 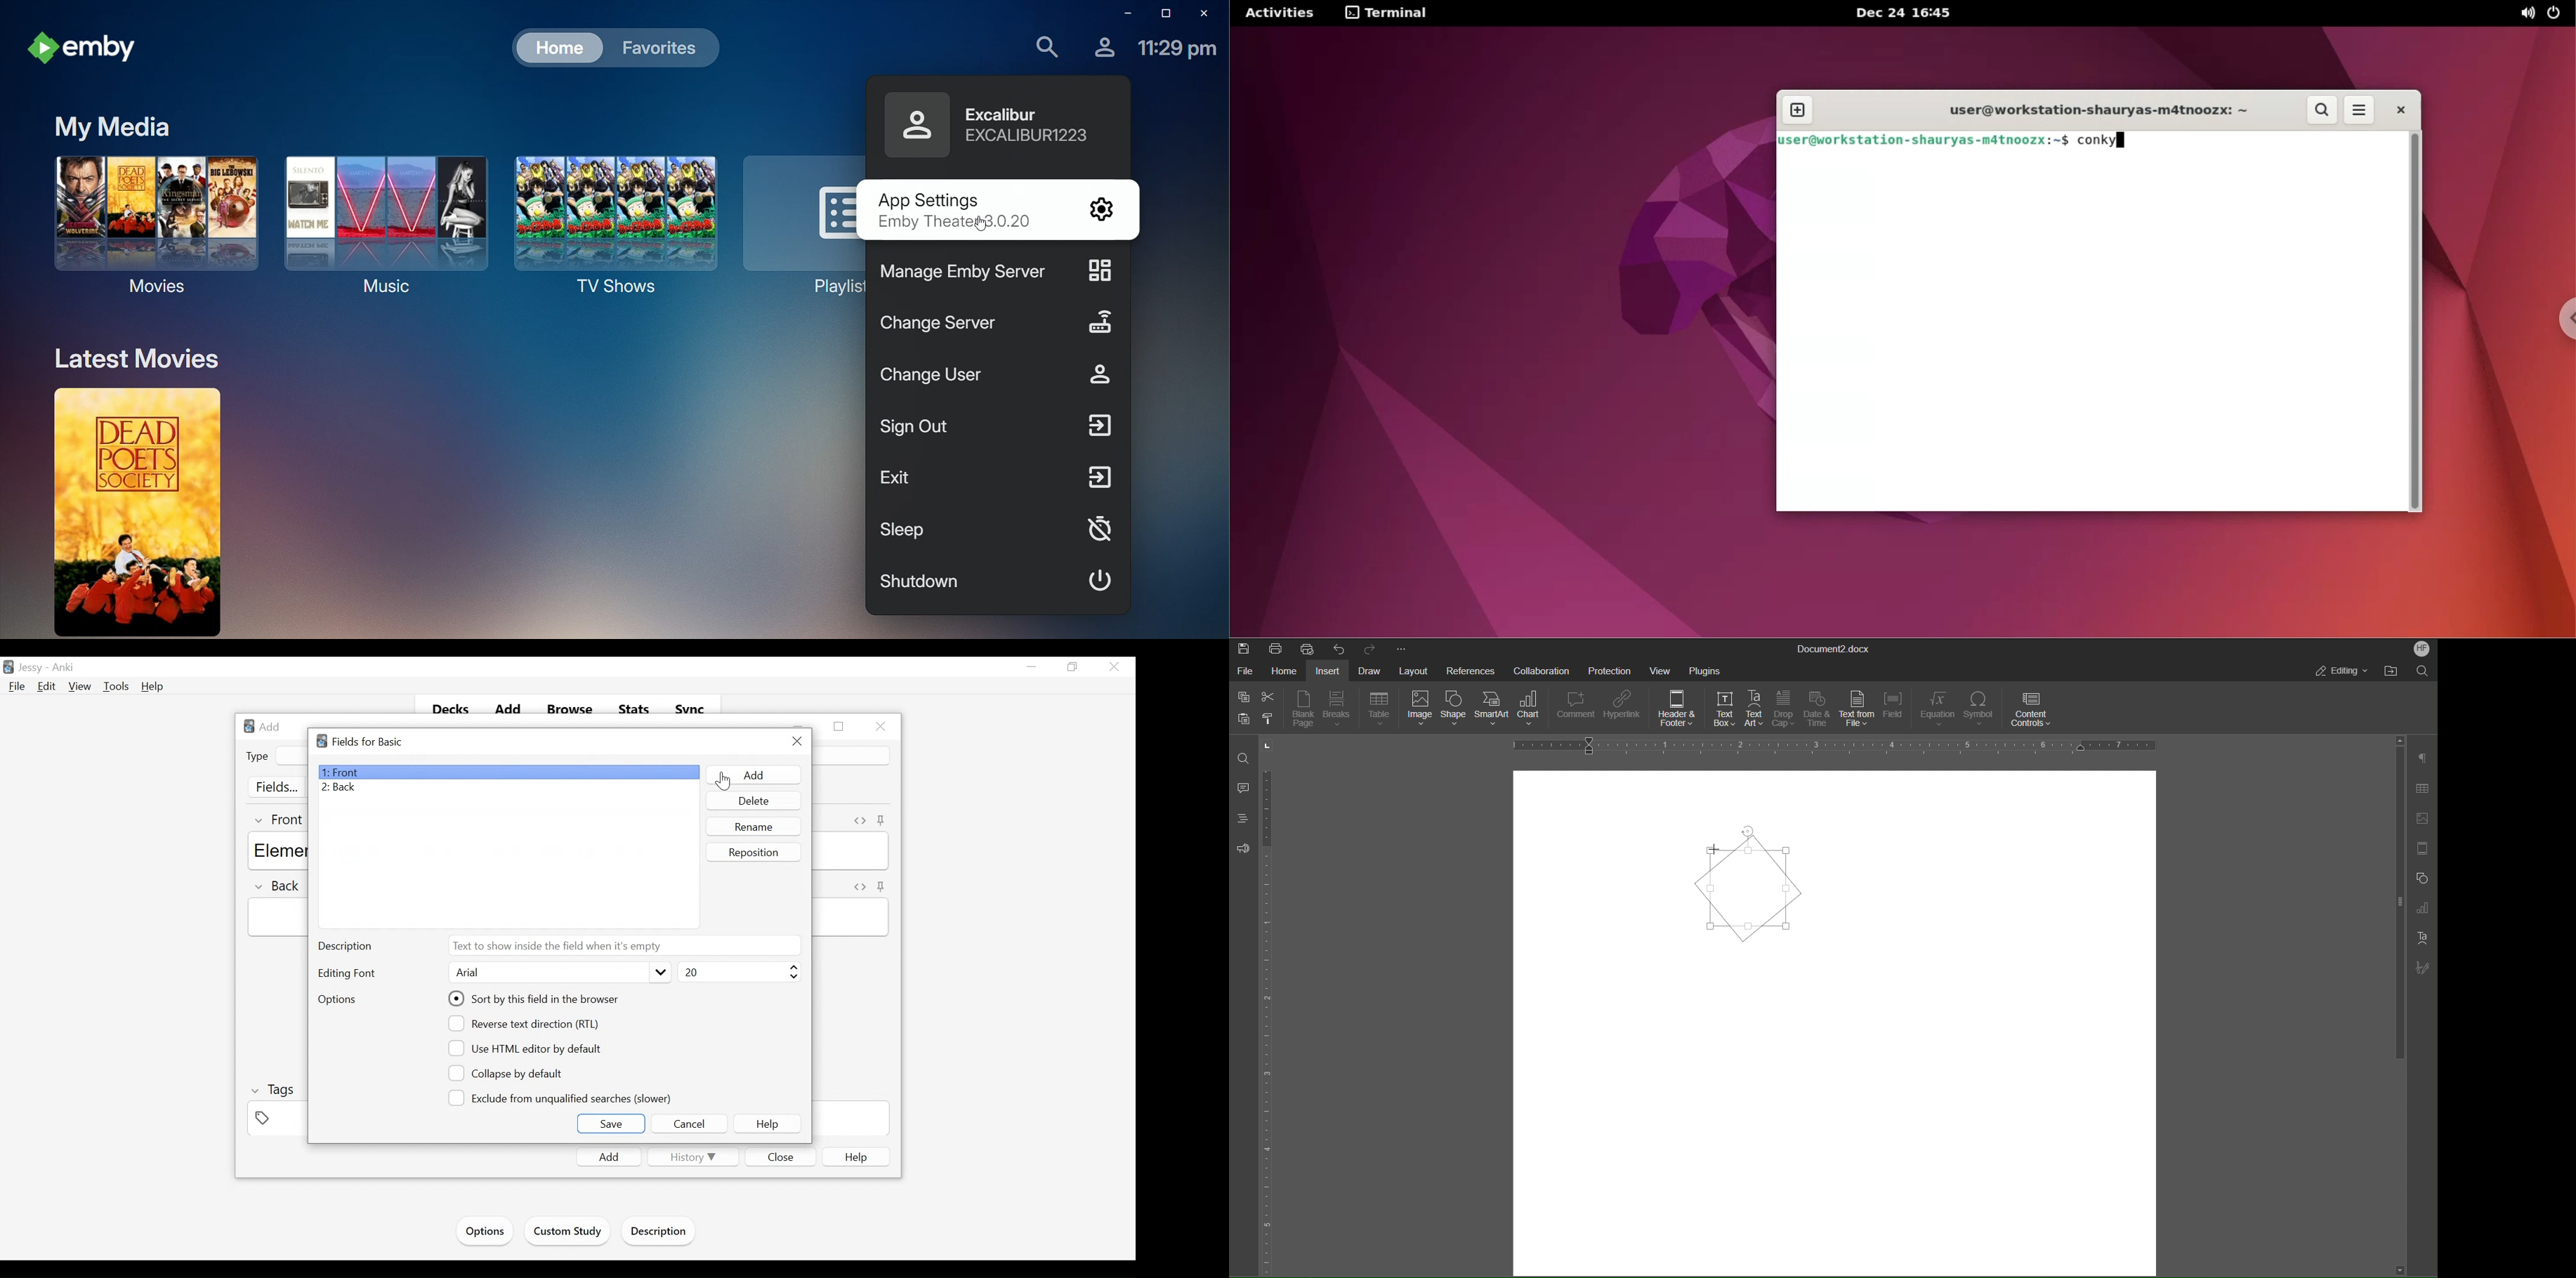 I want to click on Home, so click(x=1283, y=670).